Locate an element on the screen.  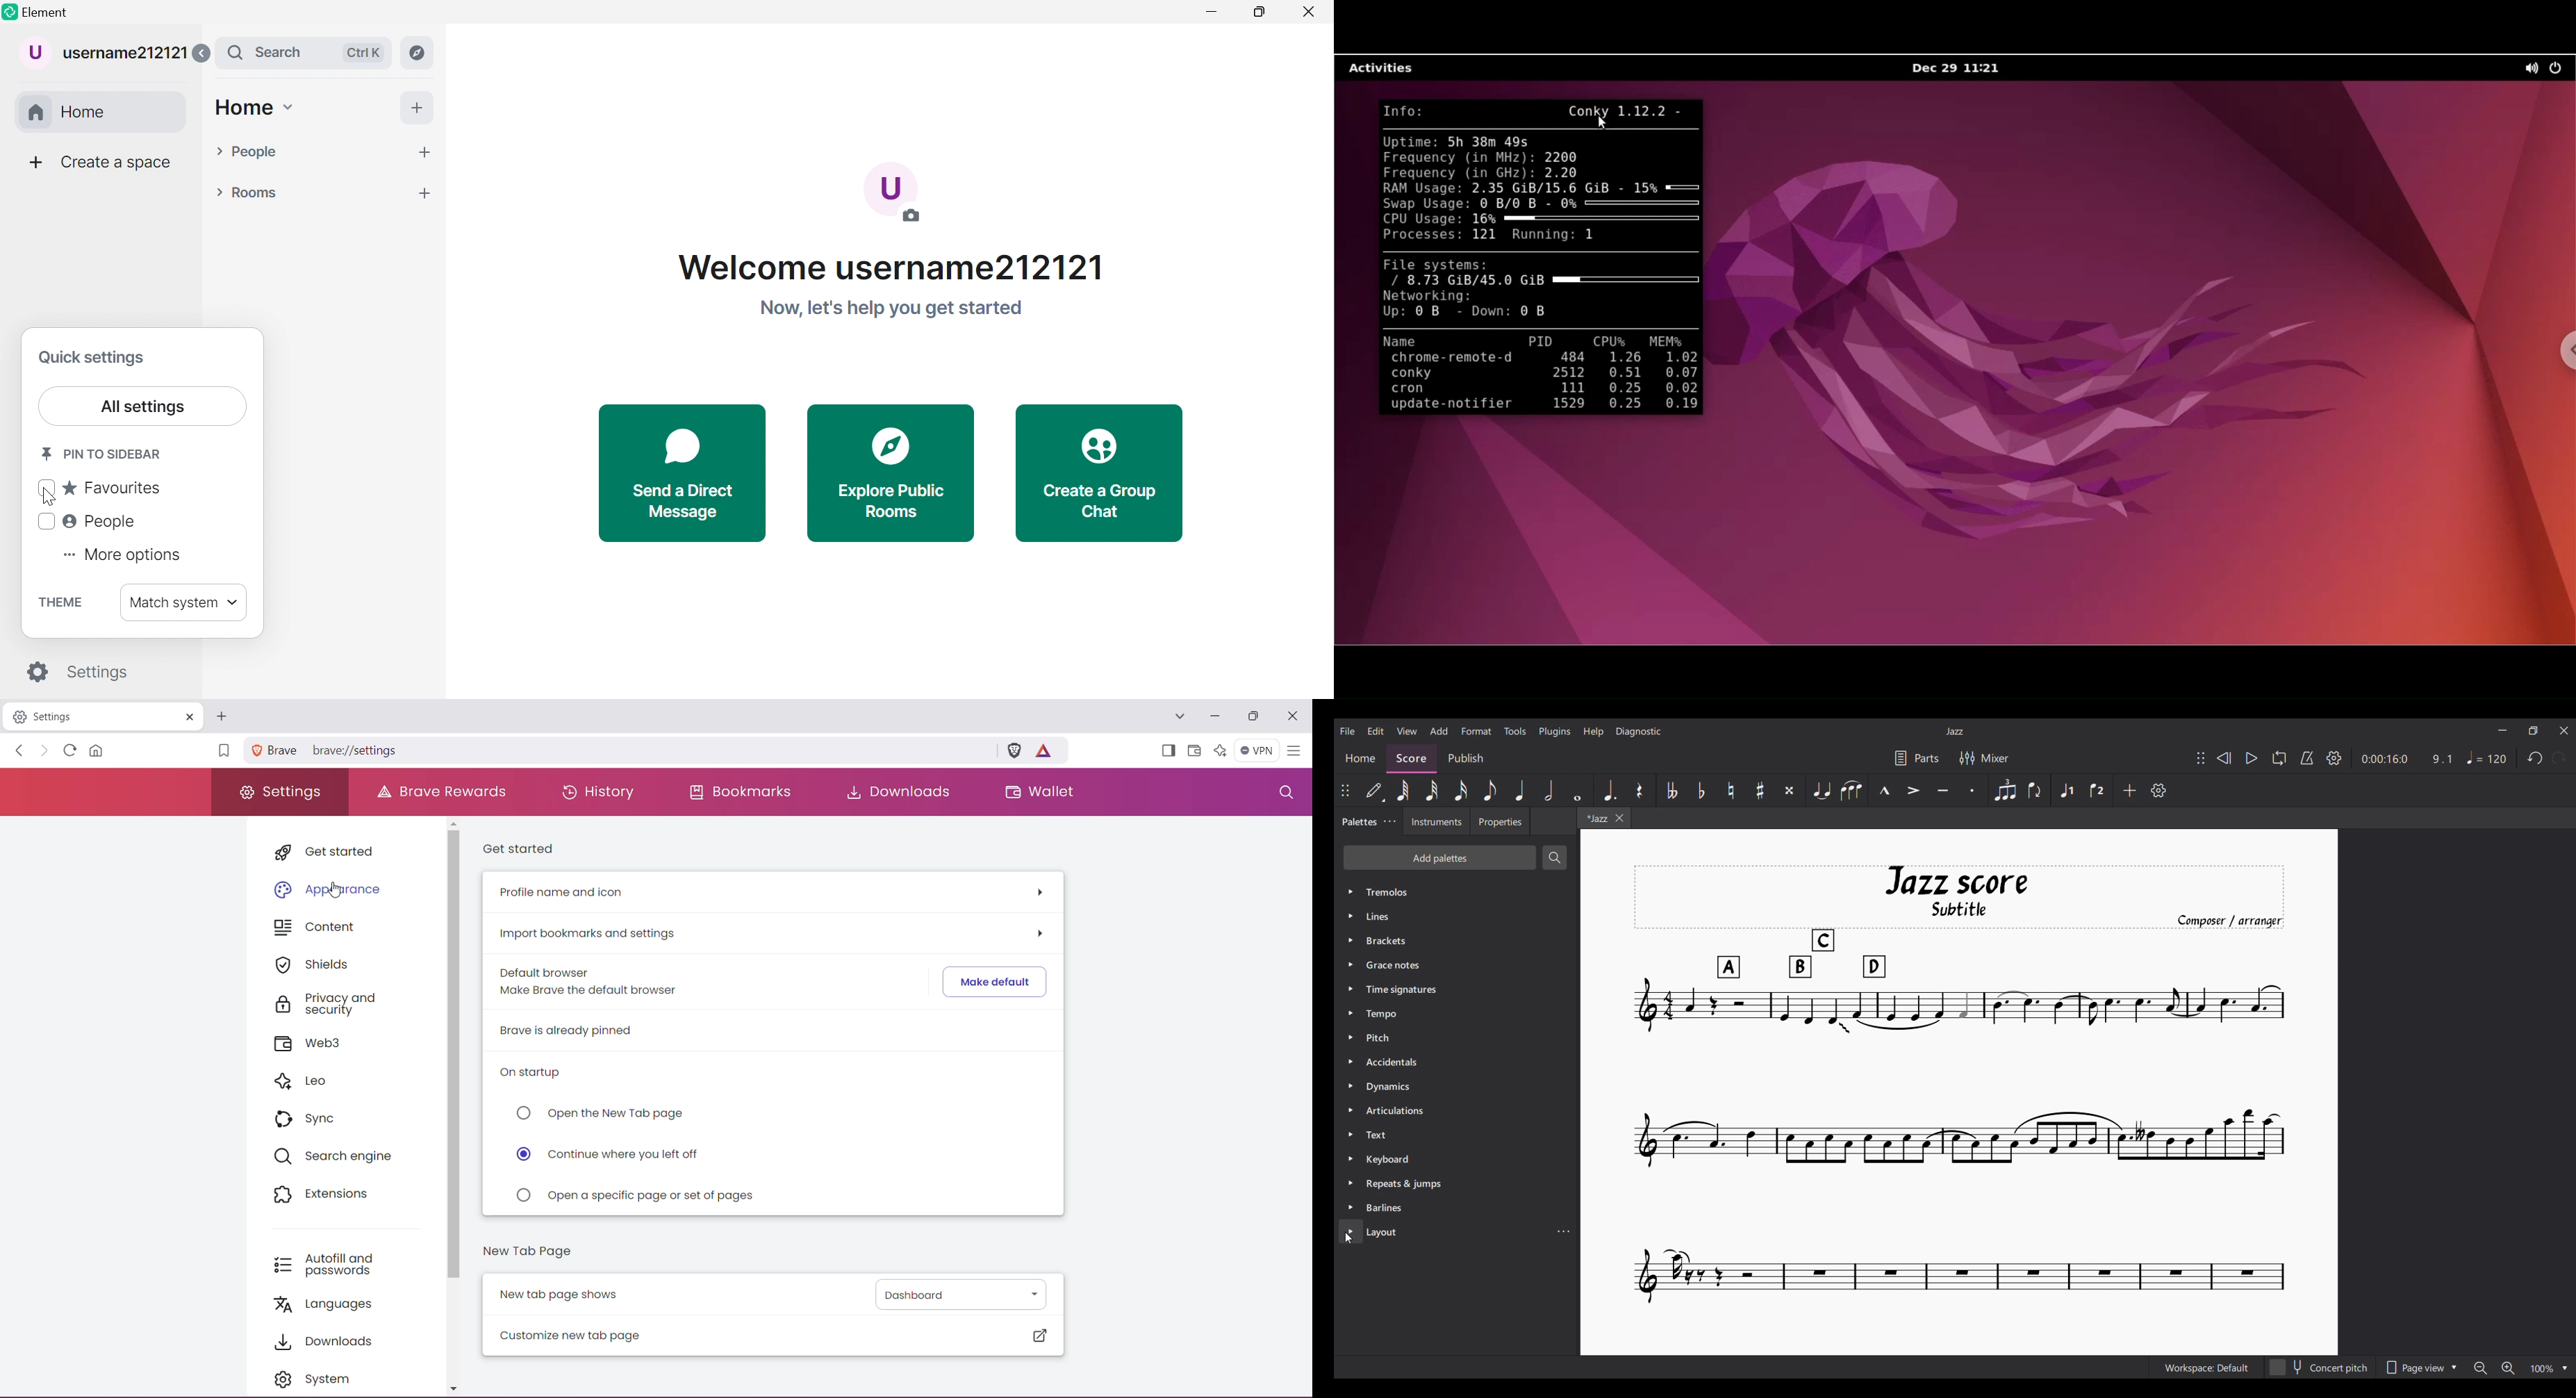
Undo is located at coordinates (2536, 758).